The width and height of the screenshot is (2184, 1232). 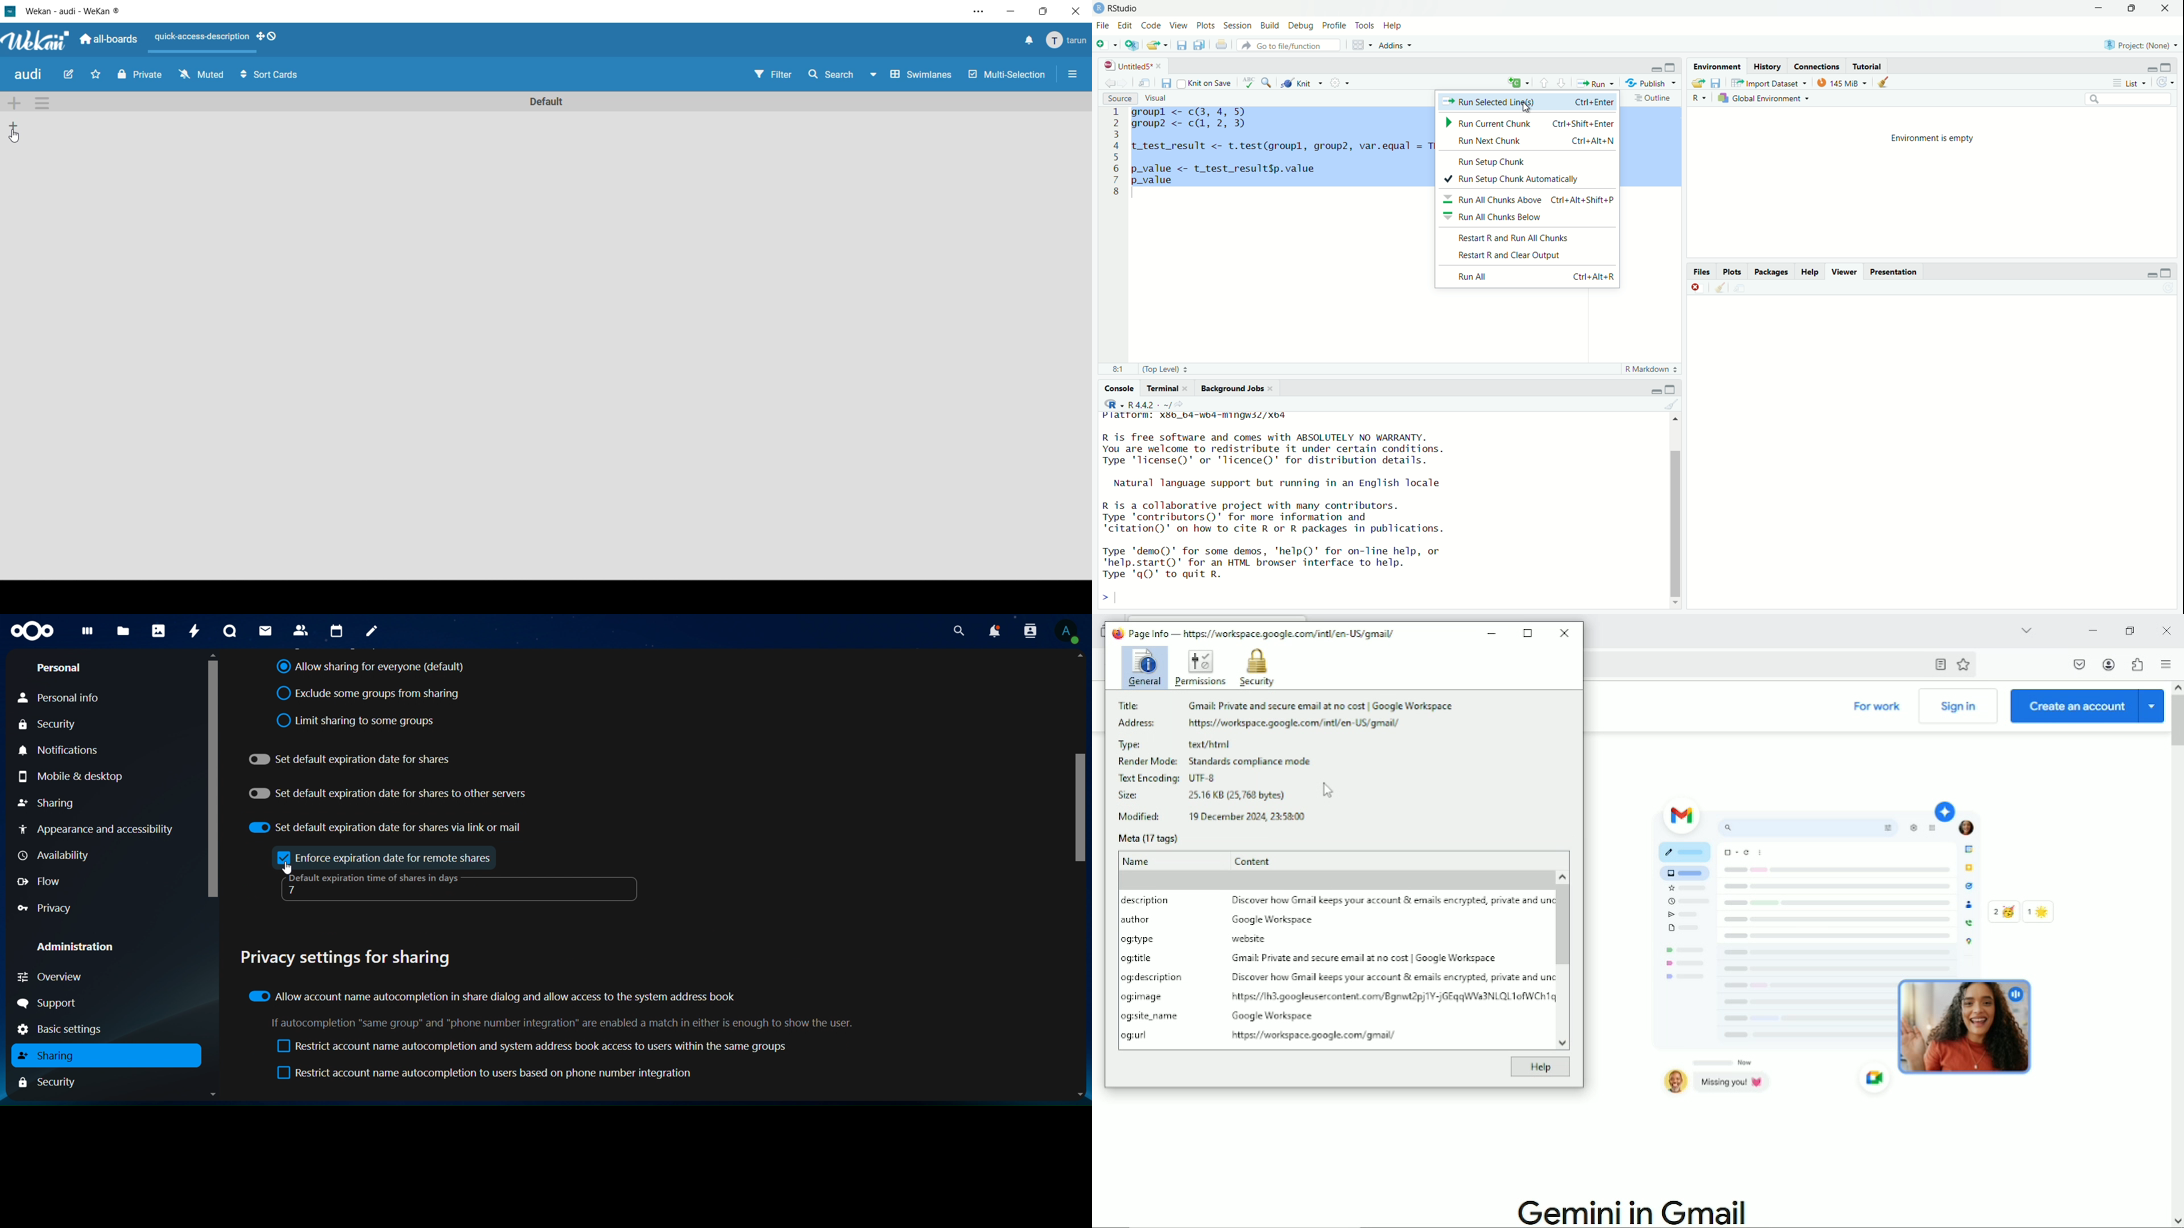 I want to click on Visual, so click(x=1159, y=98).